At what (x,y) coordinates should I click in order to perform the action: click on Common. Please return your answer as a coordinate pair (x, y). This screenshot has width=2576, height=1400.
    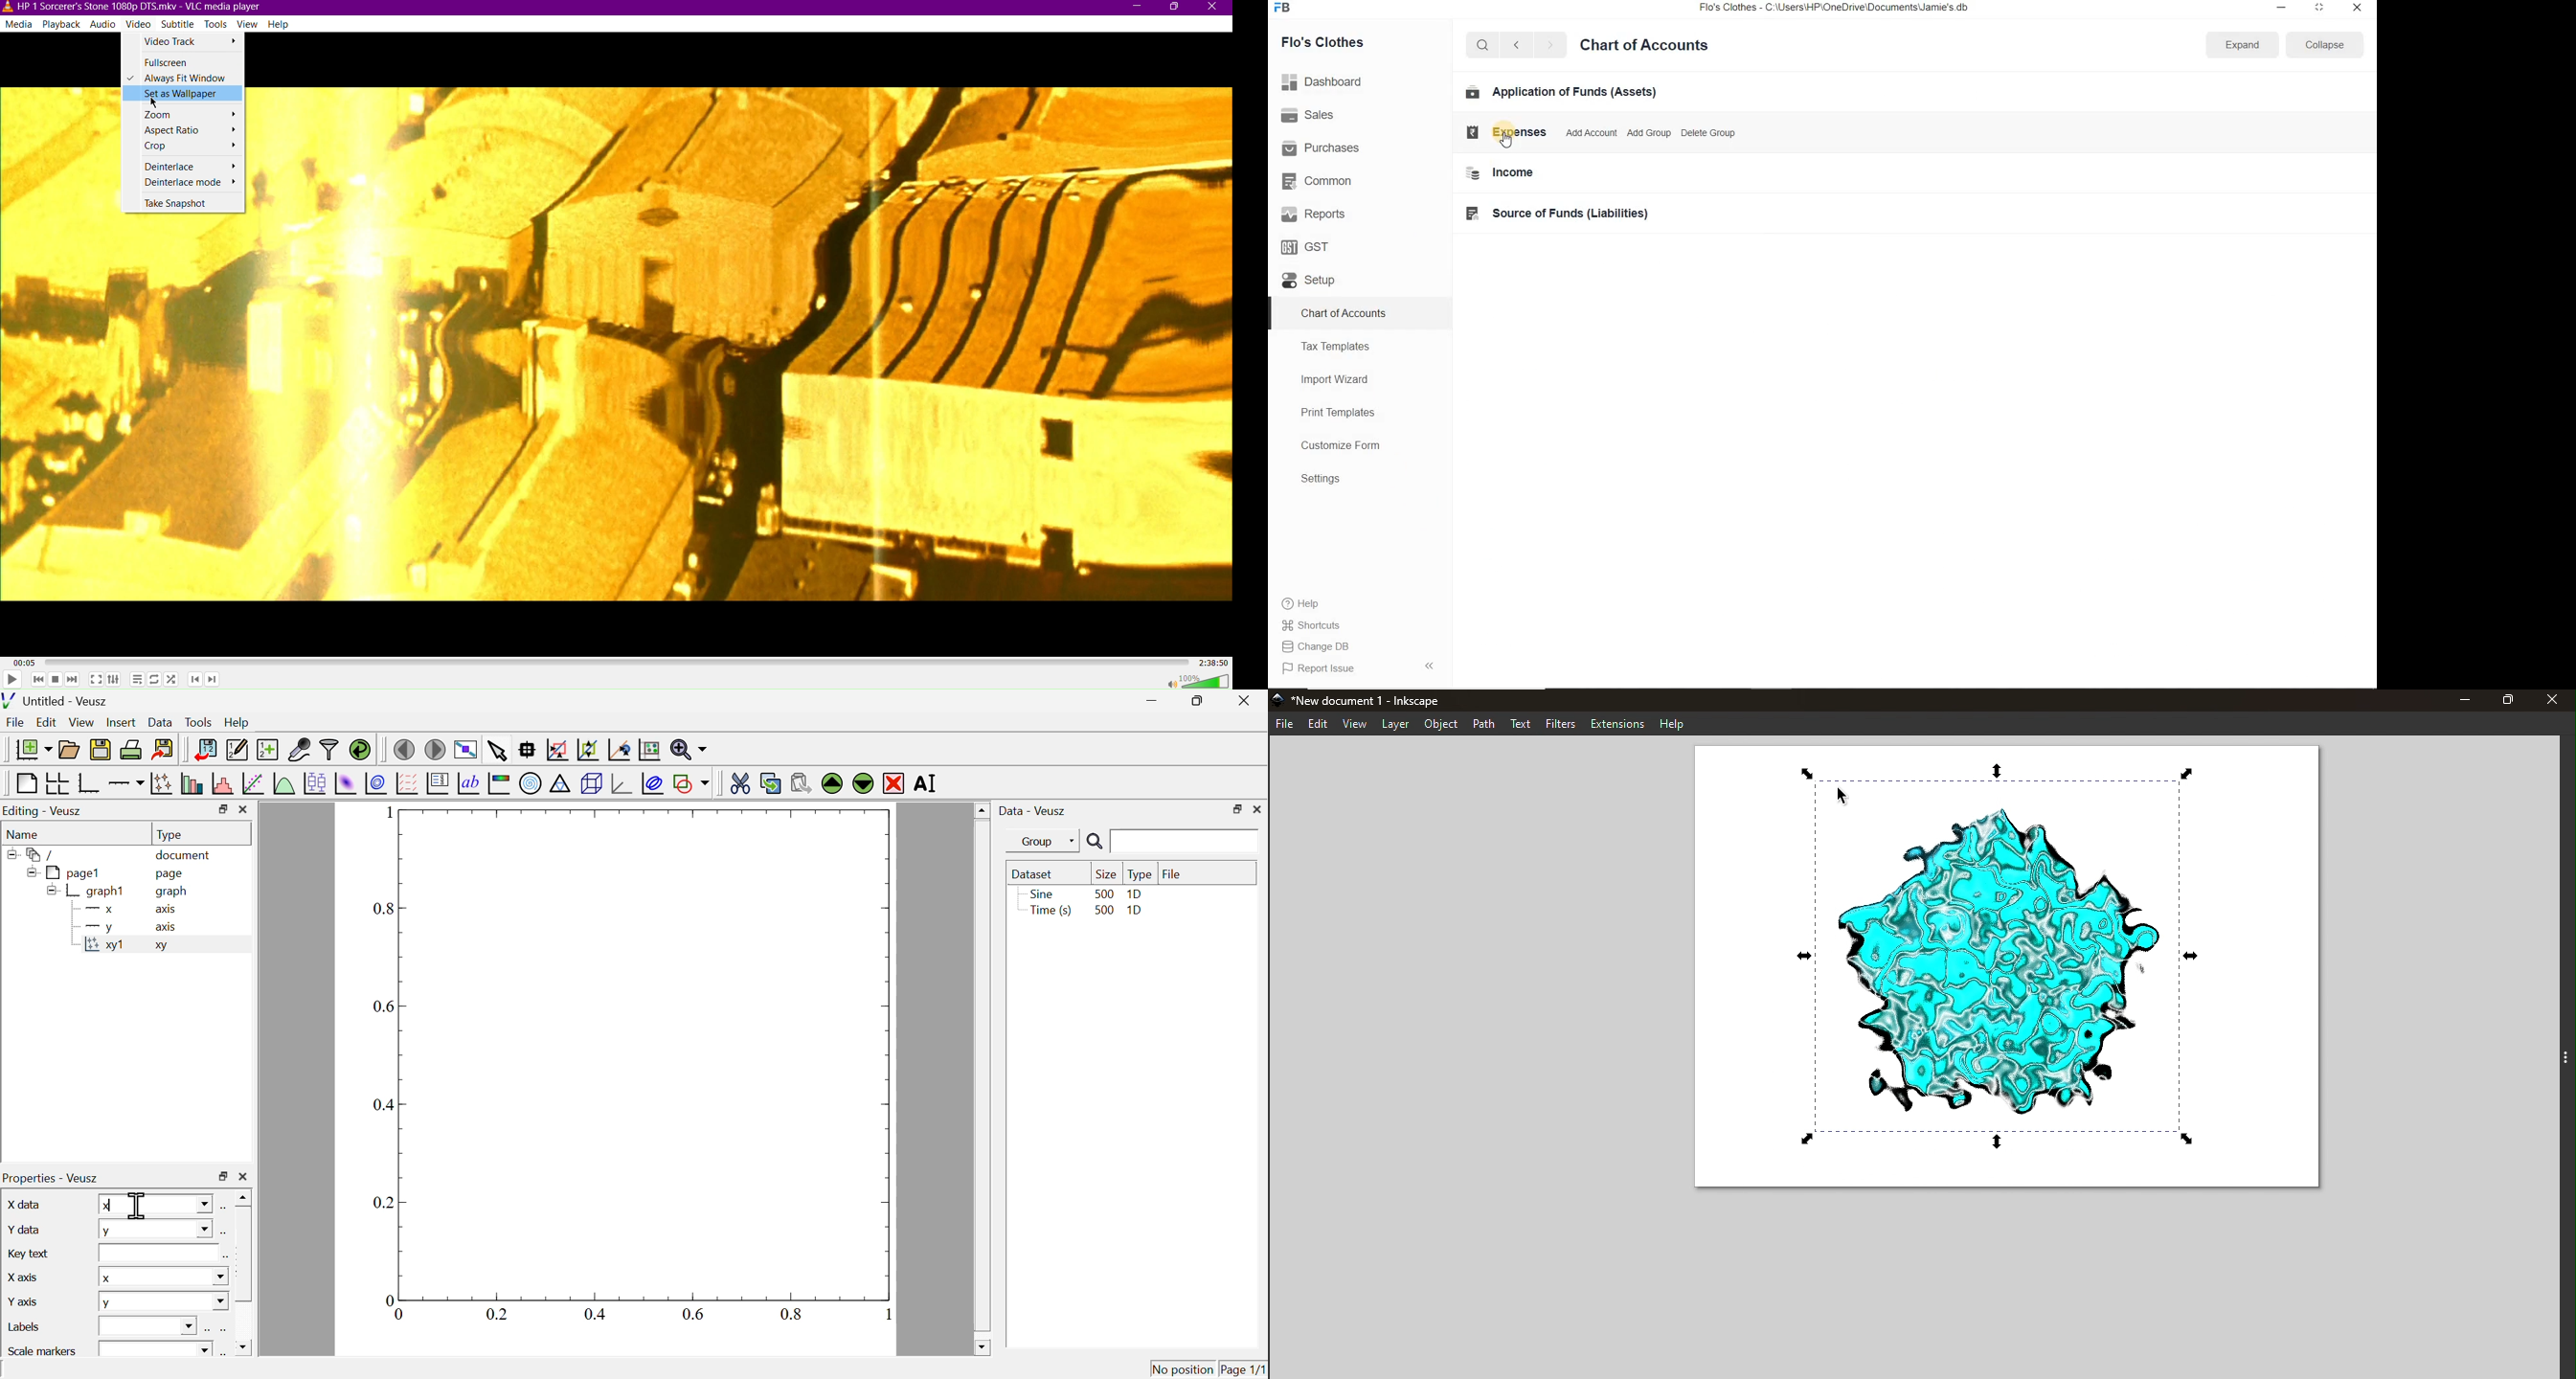
    Looking at the image, I should click on (1321, 180).